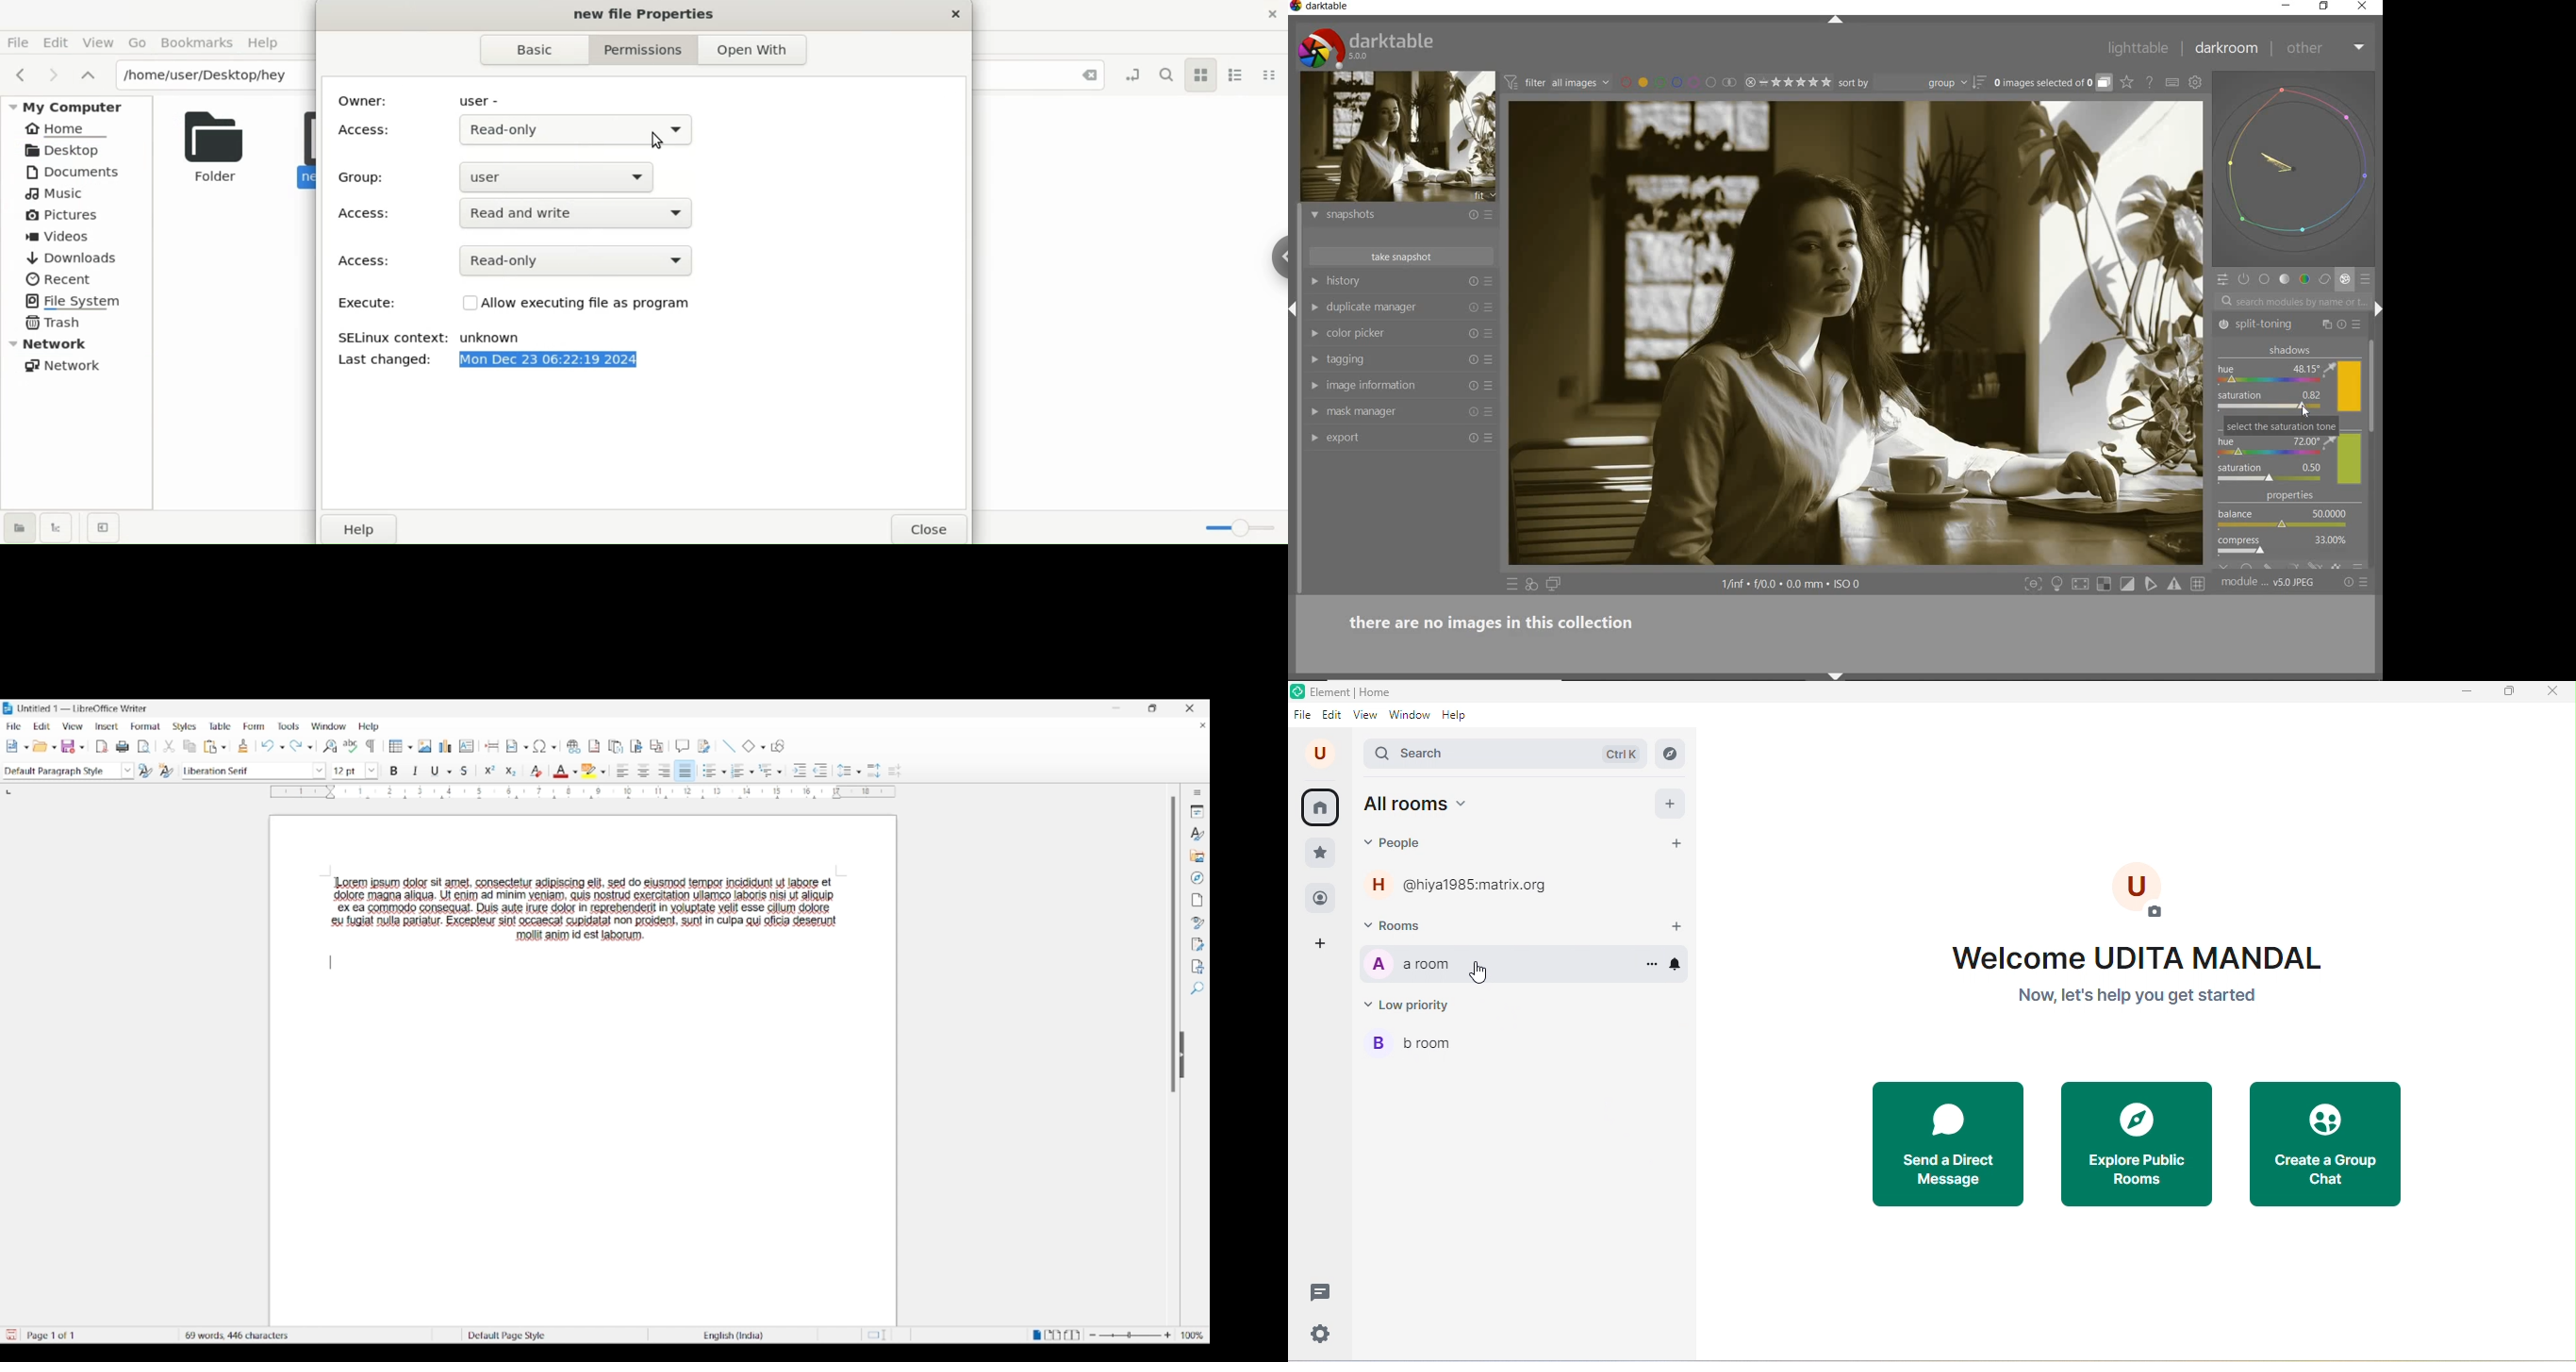  Describe the element at coordinates (512, 747) in the screenshot. I see `Insert field` at that location.